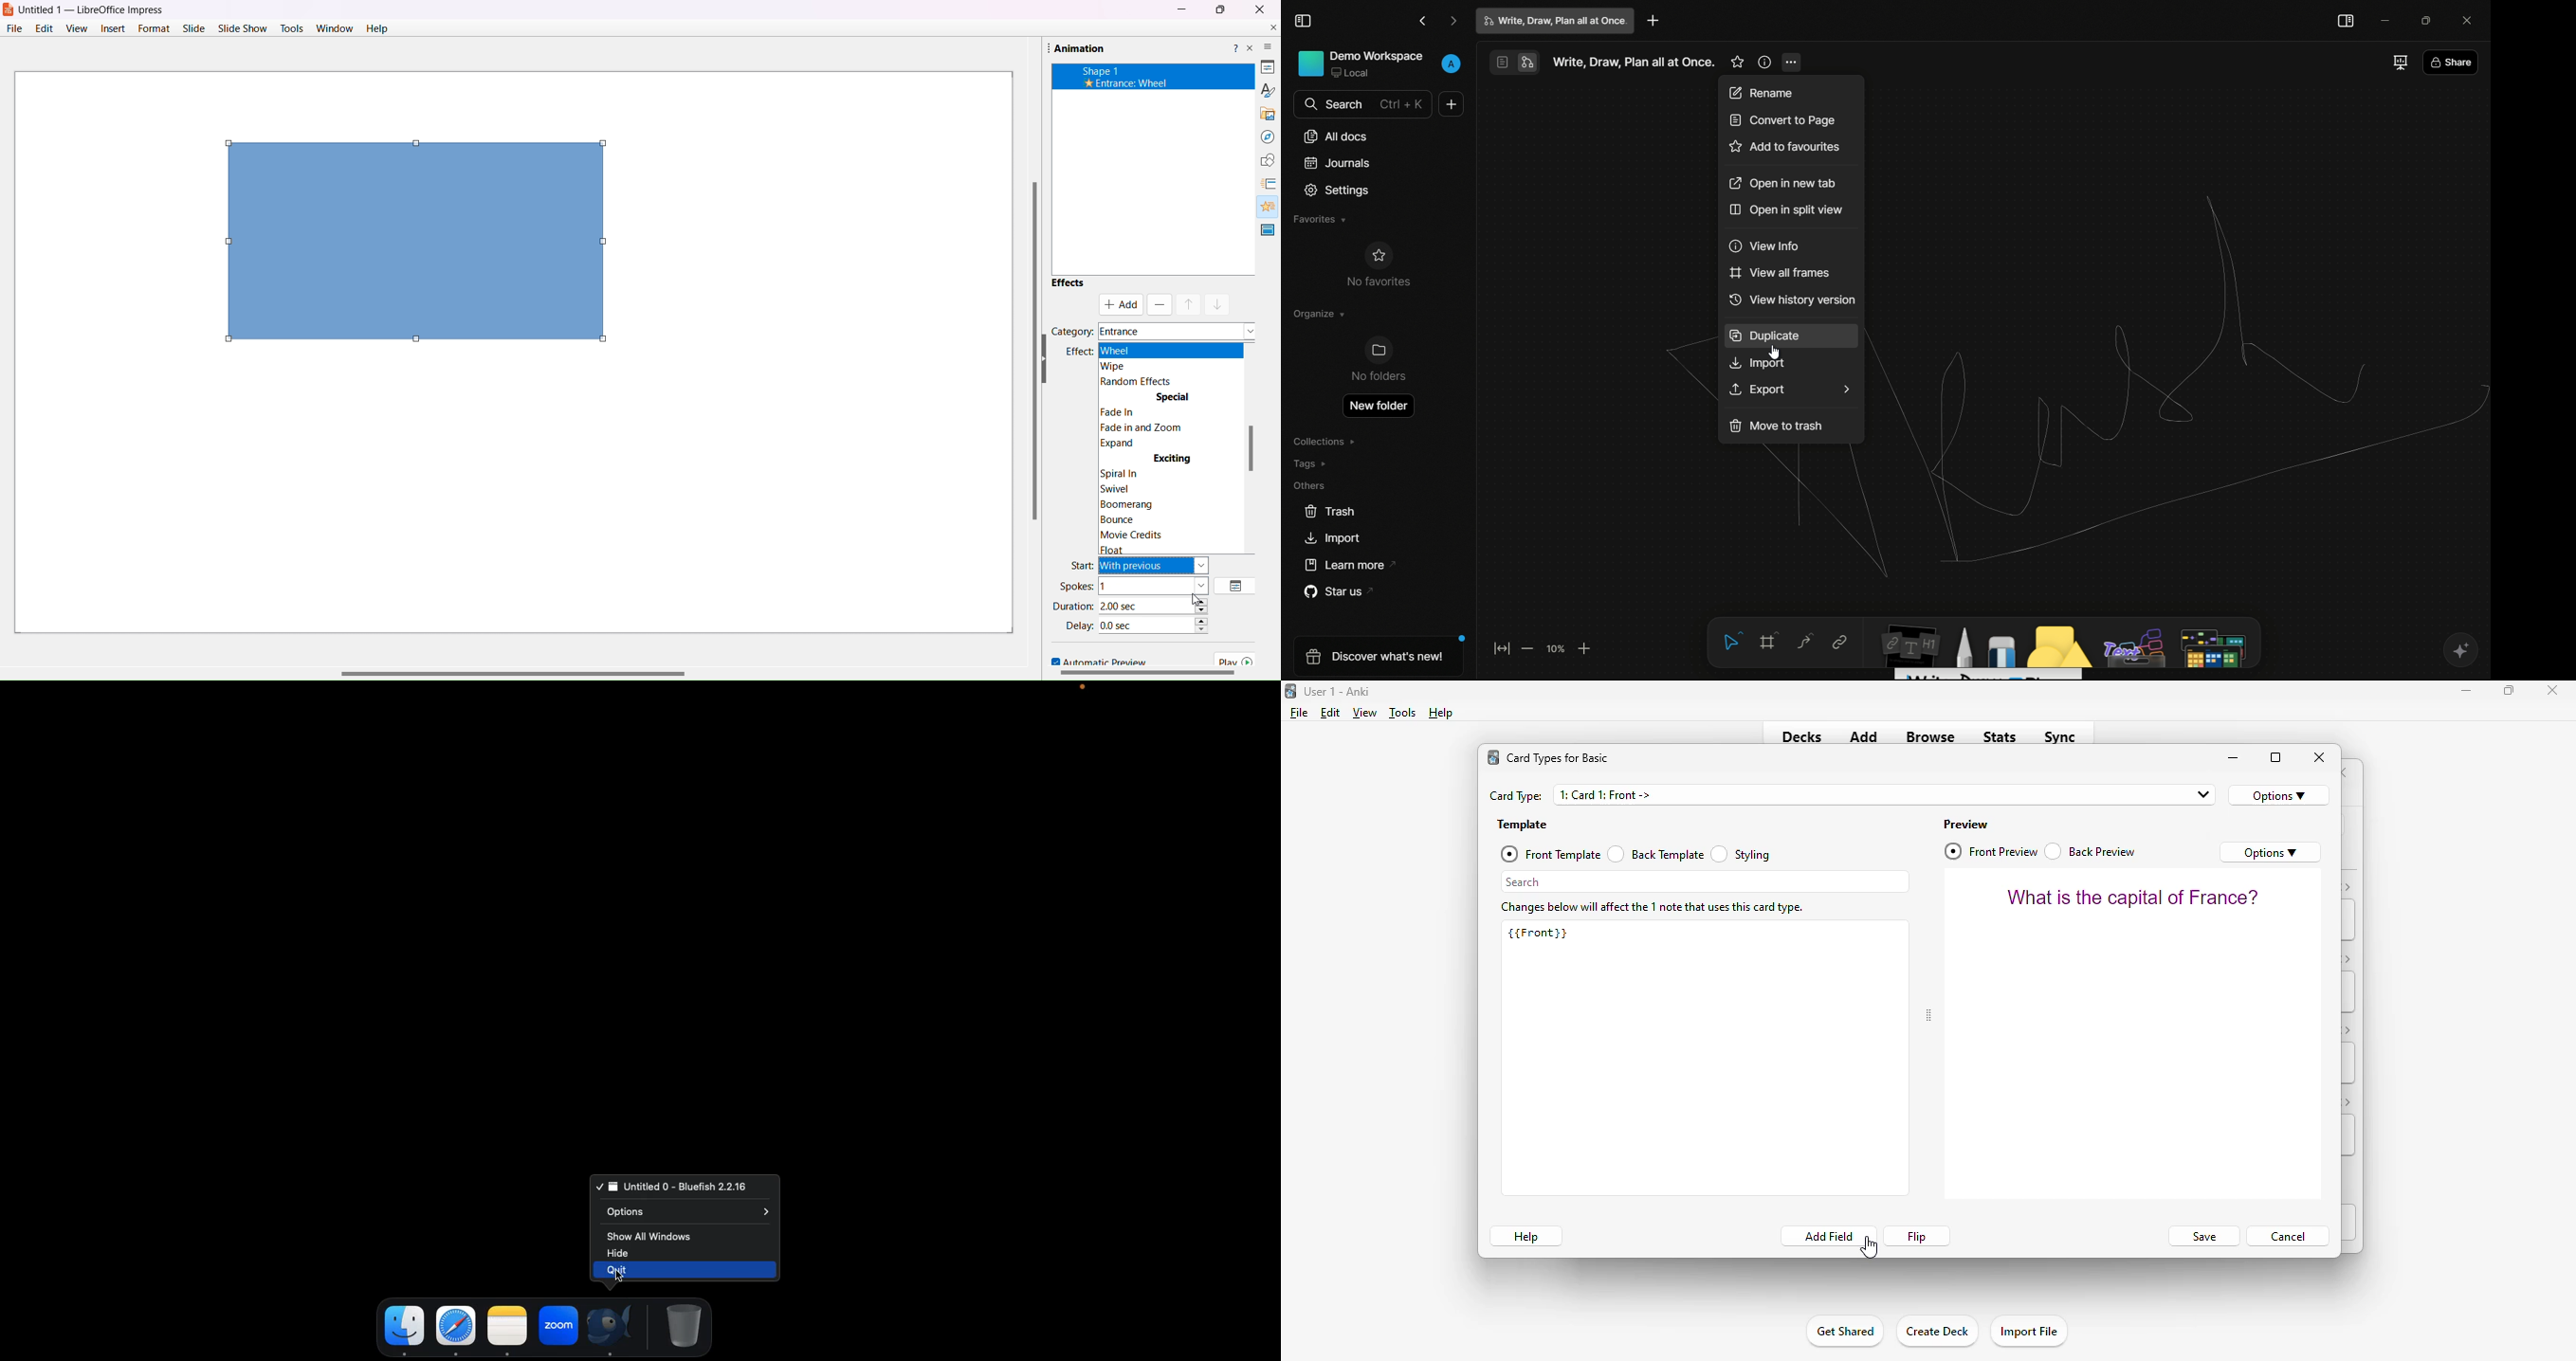  Describe the element at coordinates (1538, 933) in the screenshot. I see `{{Front}}` at that location.